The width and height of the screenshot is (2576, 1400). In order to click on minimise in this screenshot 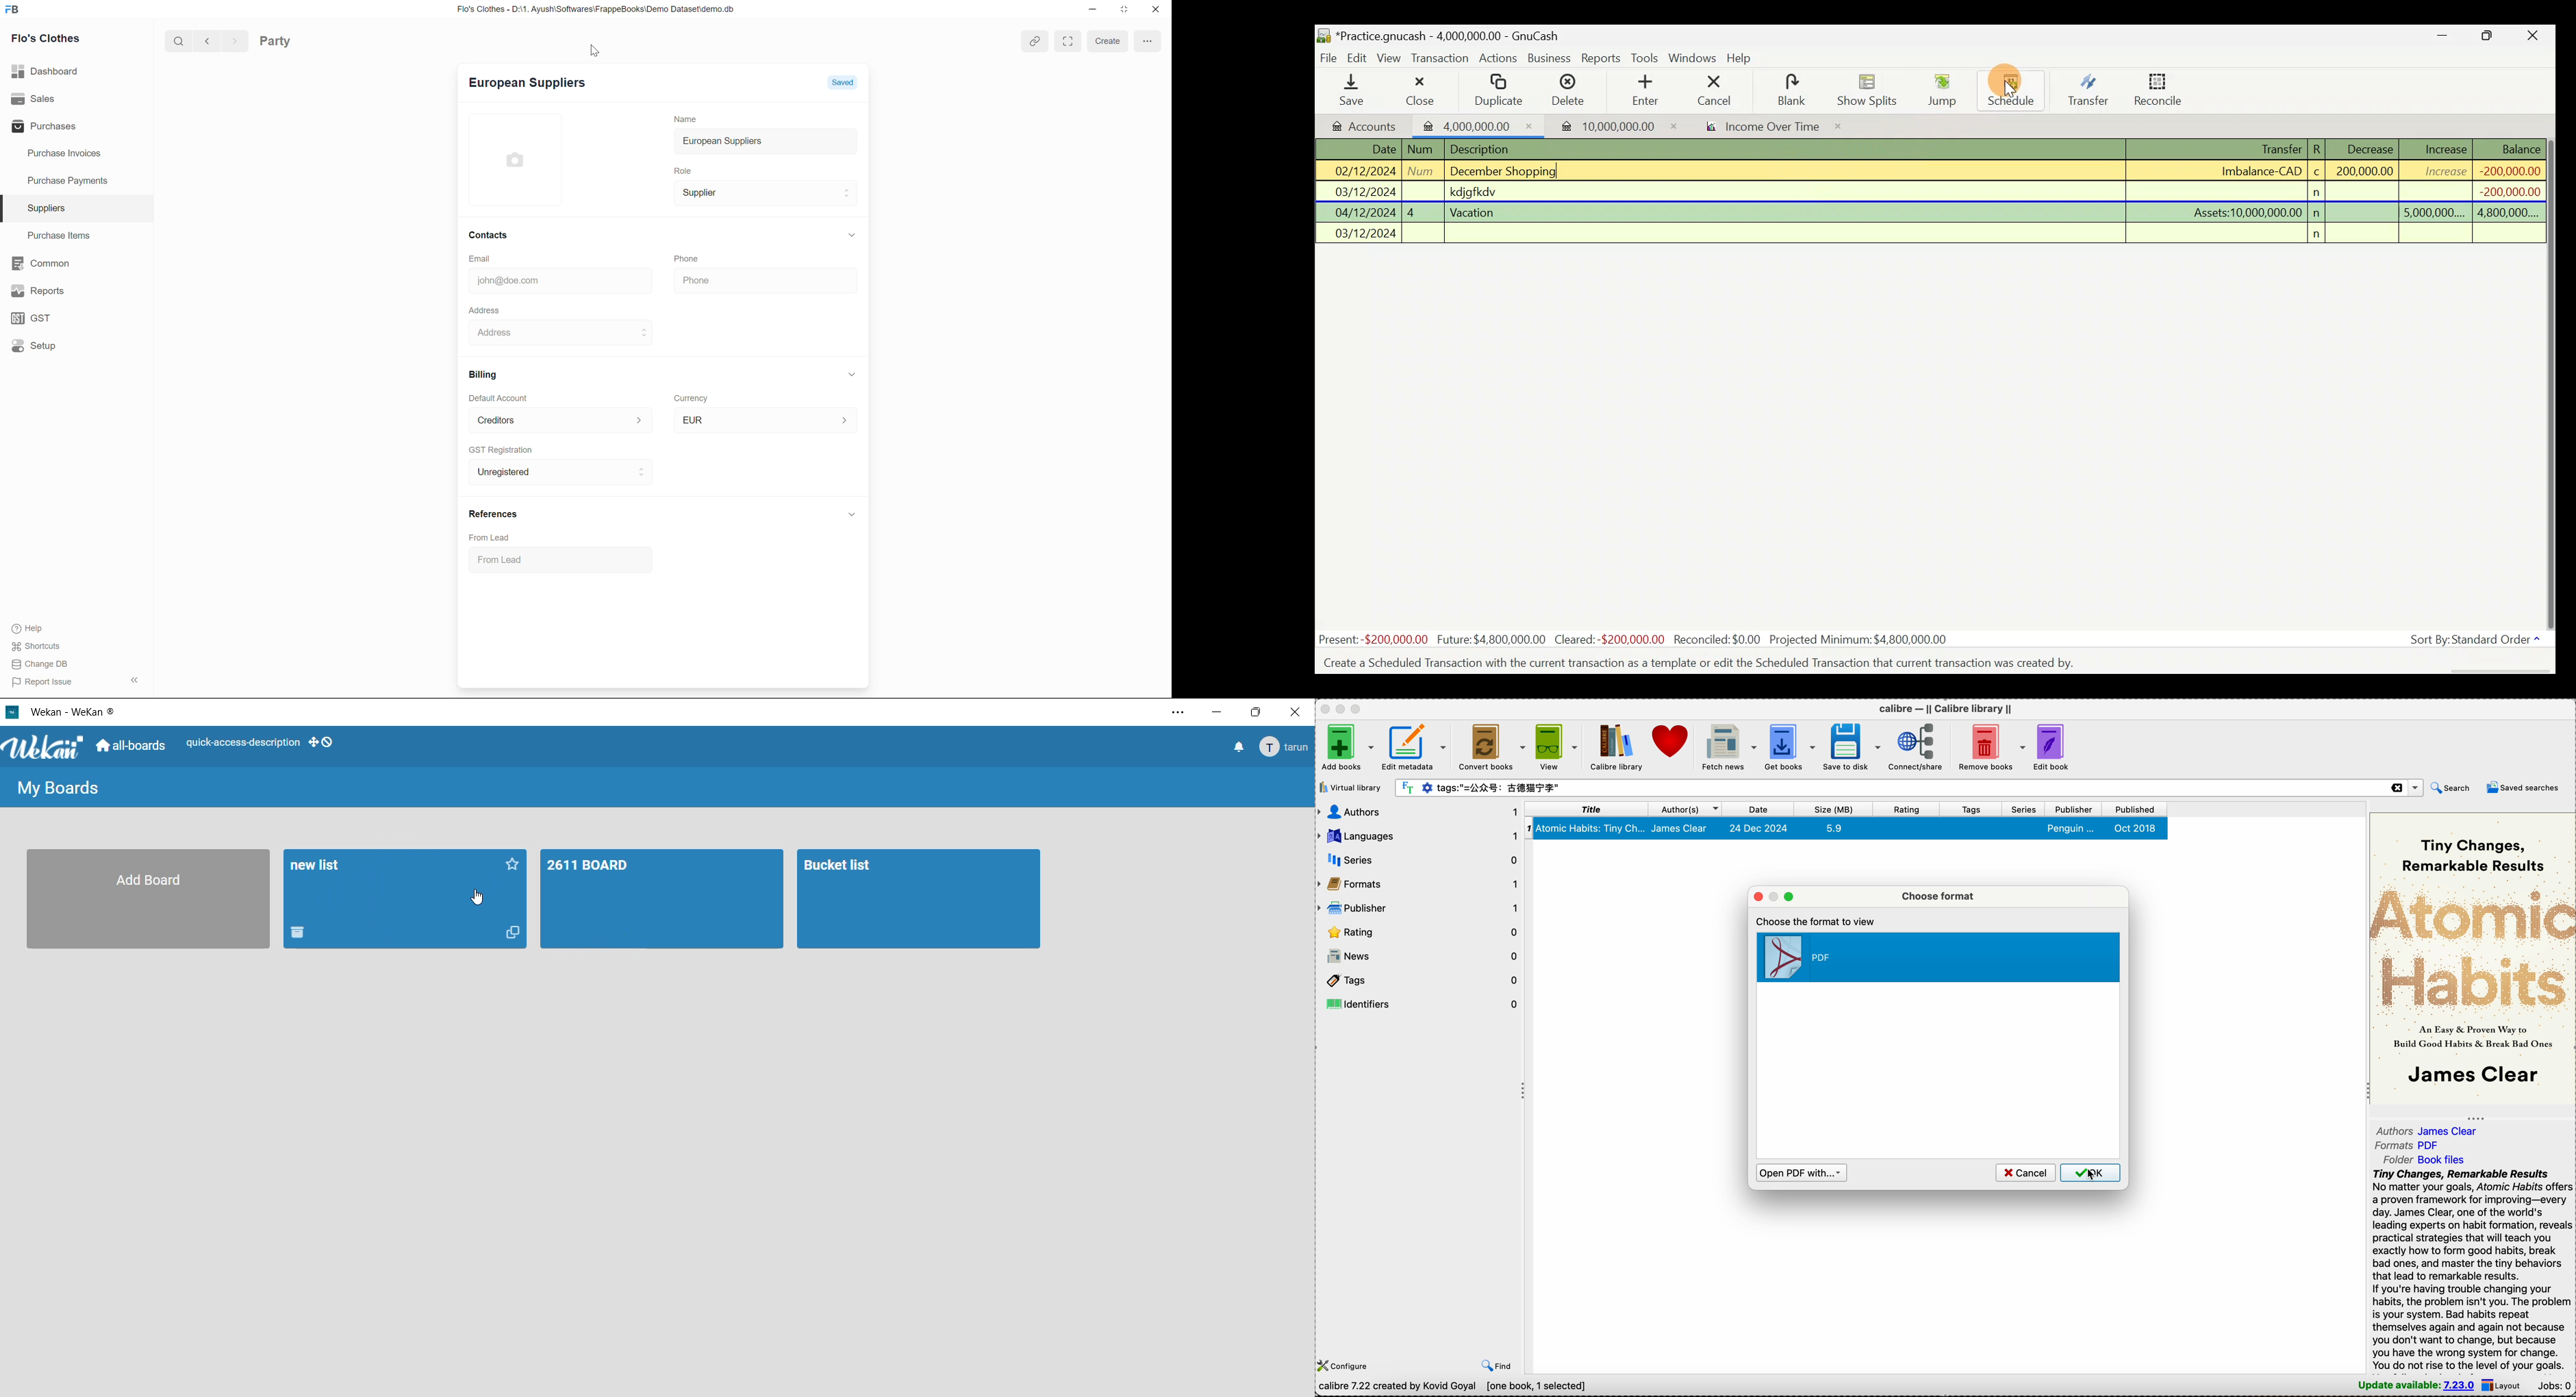, I will do `click(1090, 9)`.